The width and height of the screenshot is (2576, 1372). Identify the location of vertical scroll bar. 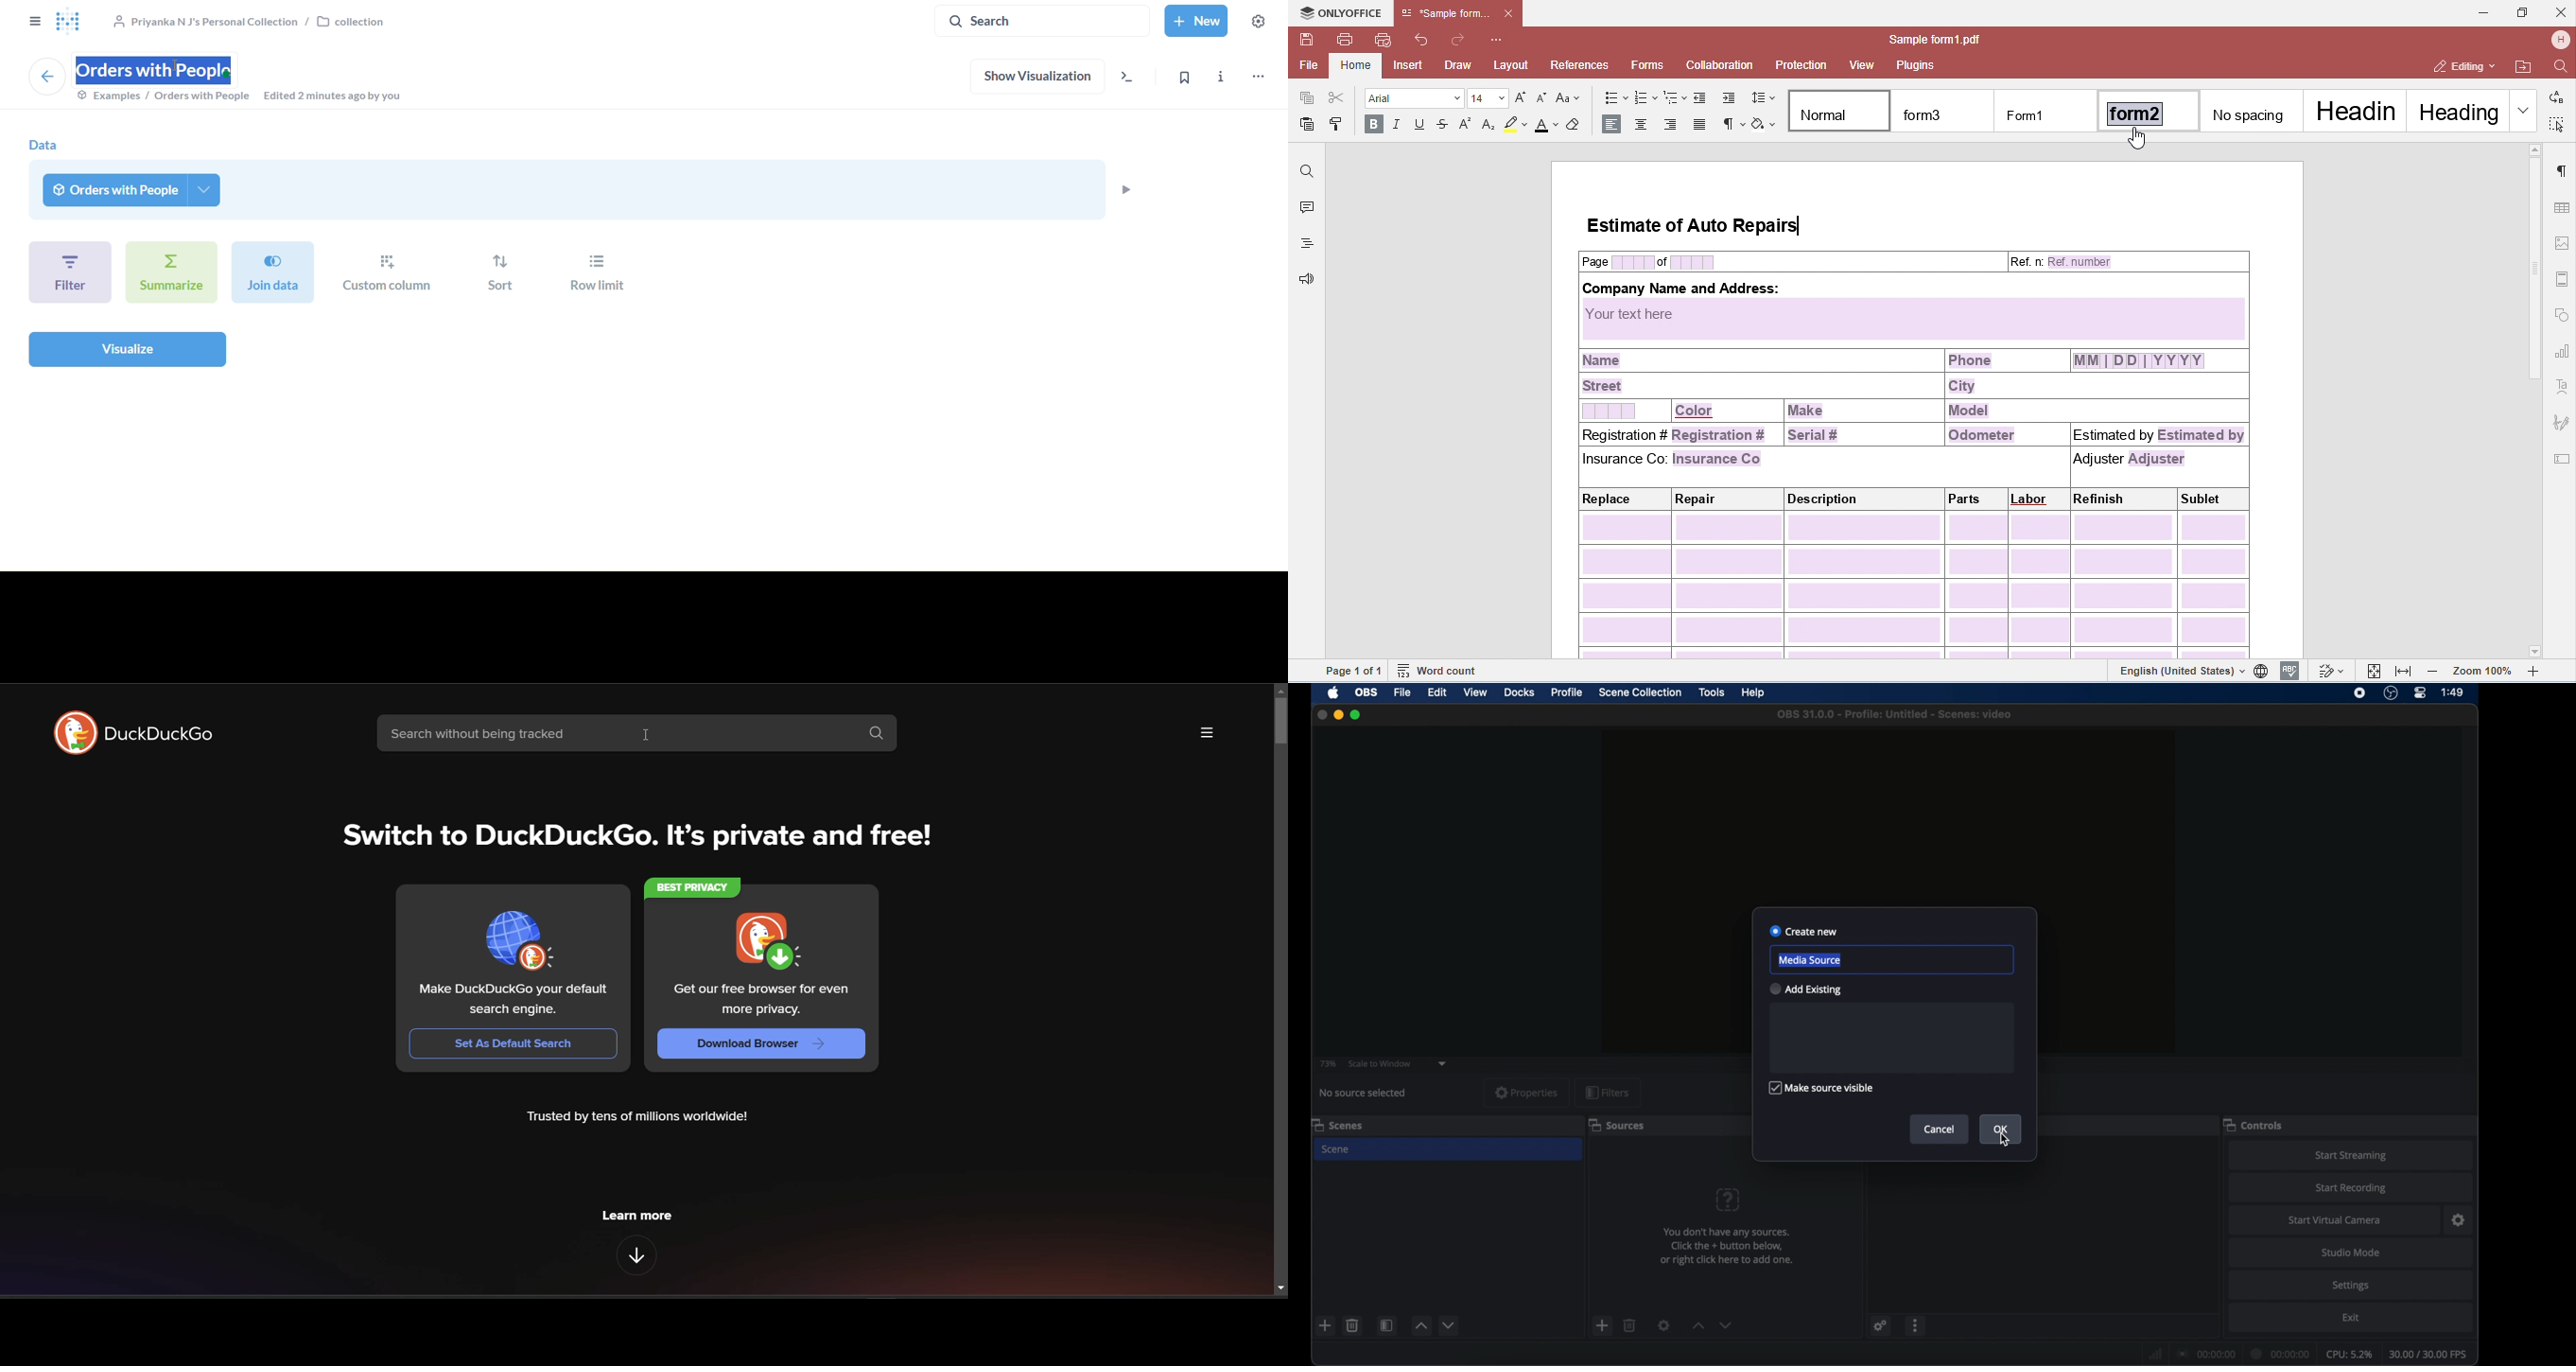
(1279, 723).